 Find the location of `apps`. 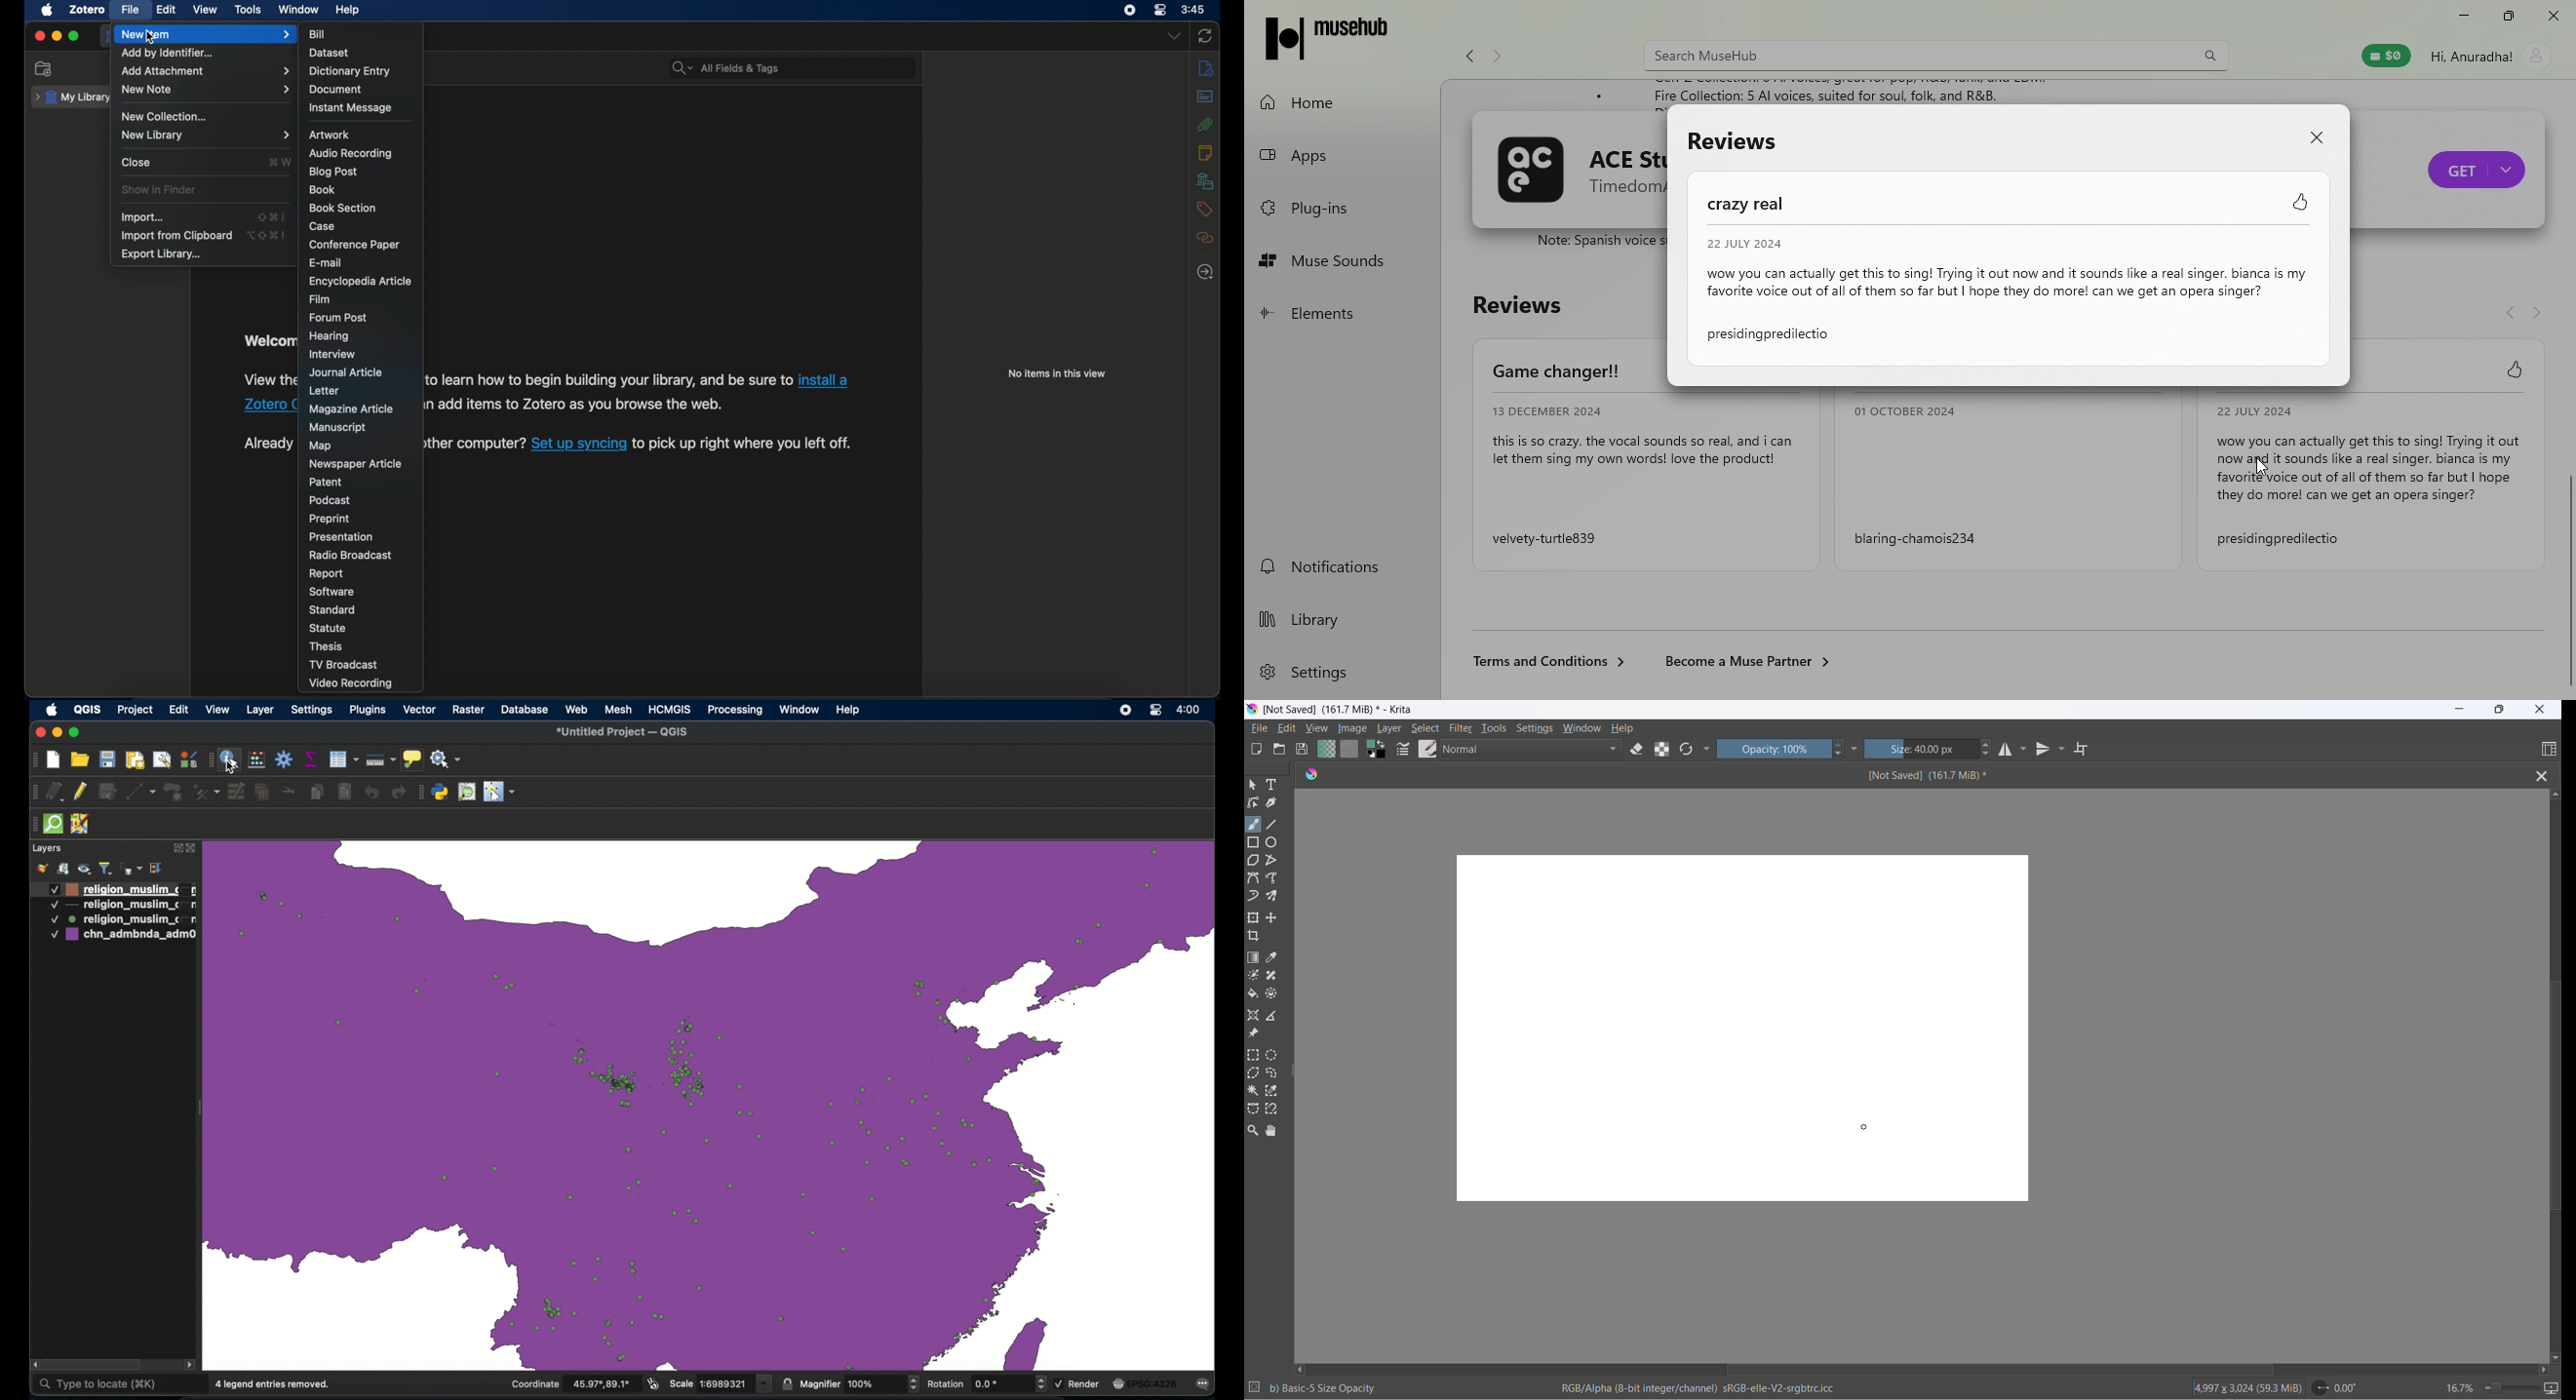

apps is located at coordinates (1344, 154).